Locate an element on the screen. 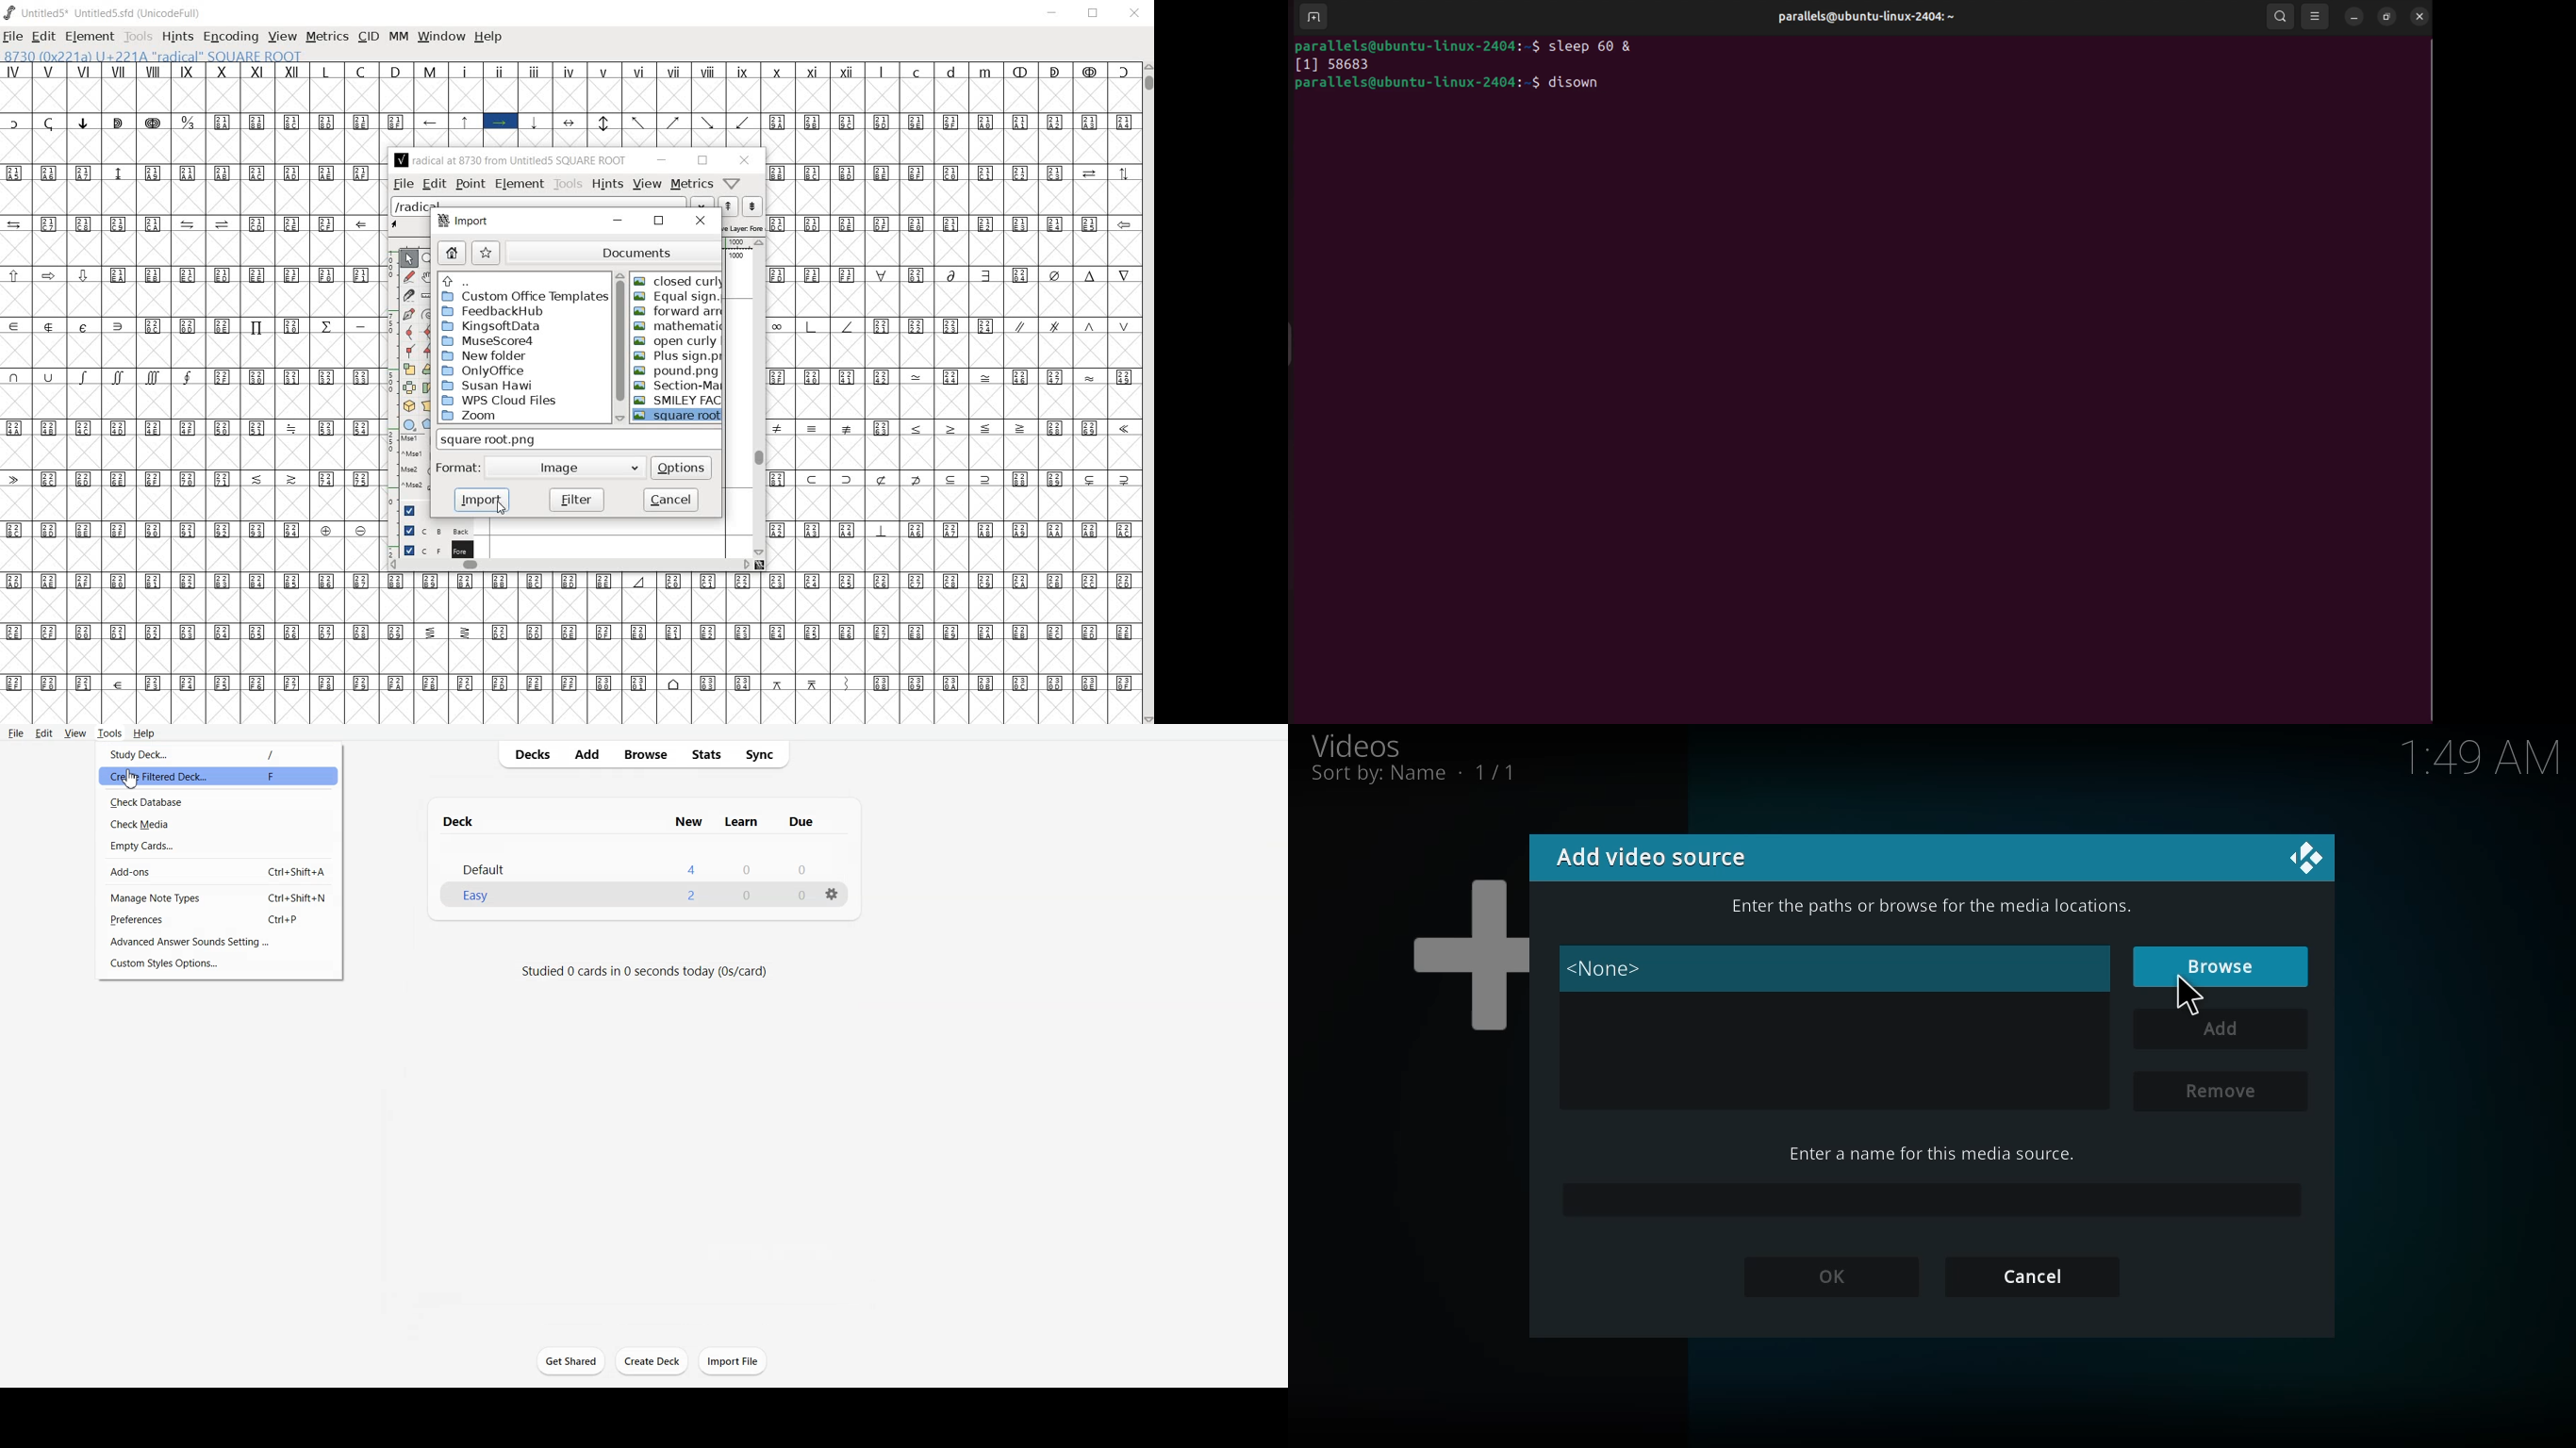  HELP is located at coordinates (489, 38).